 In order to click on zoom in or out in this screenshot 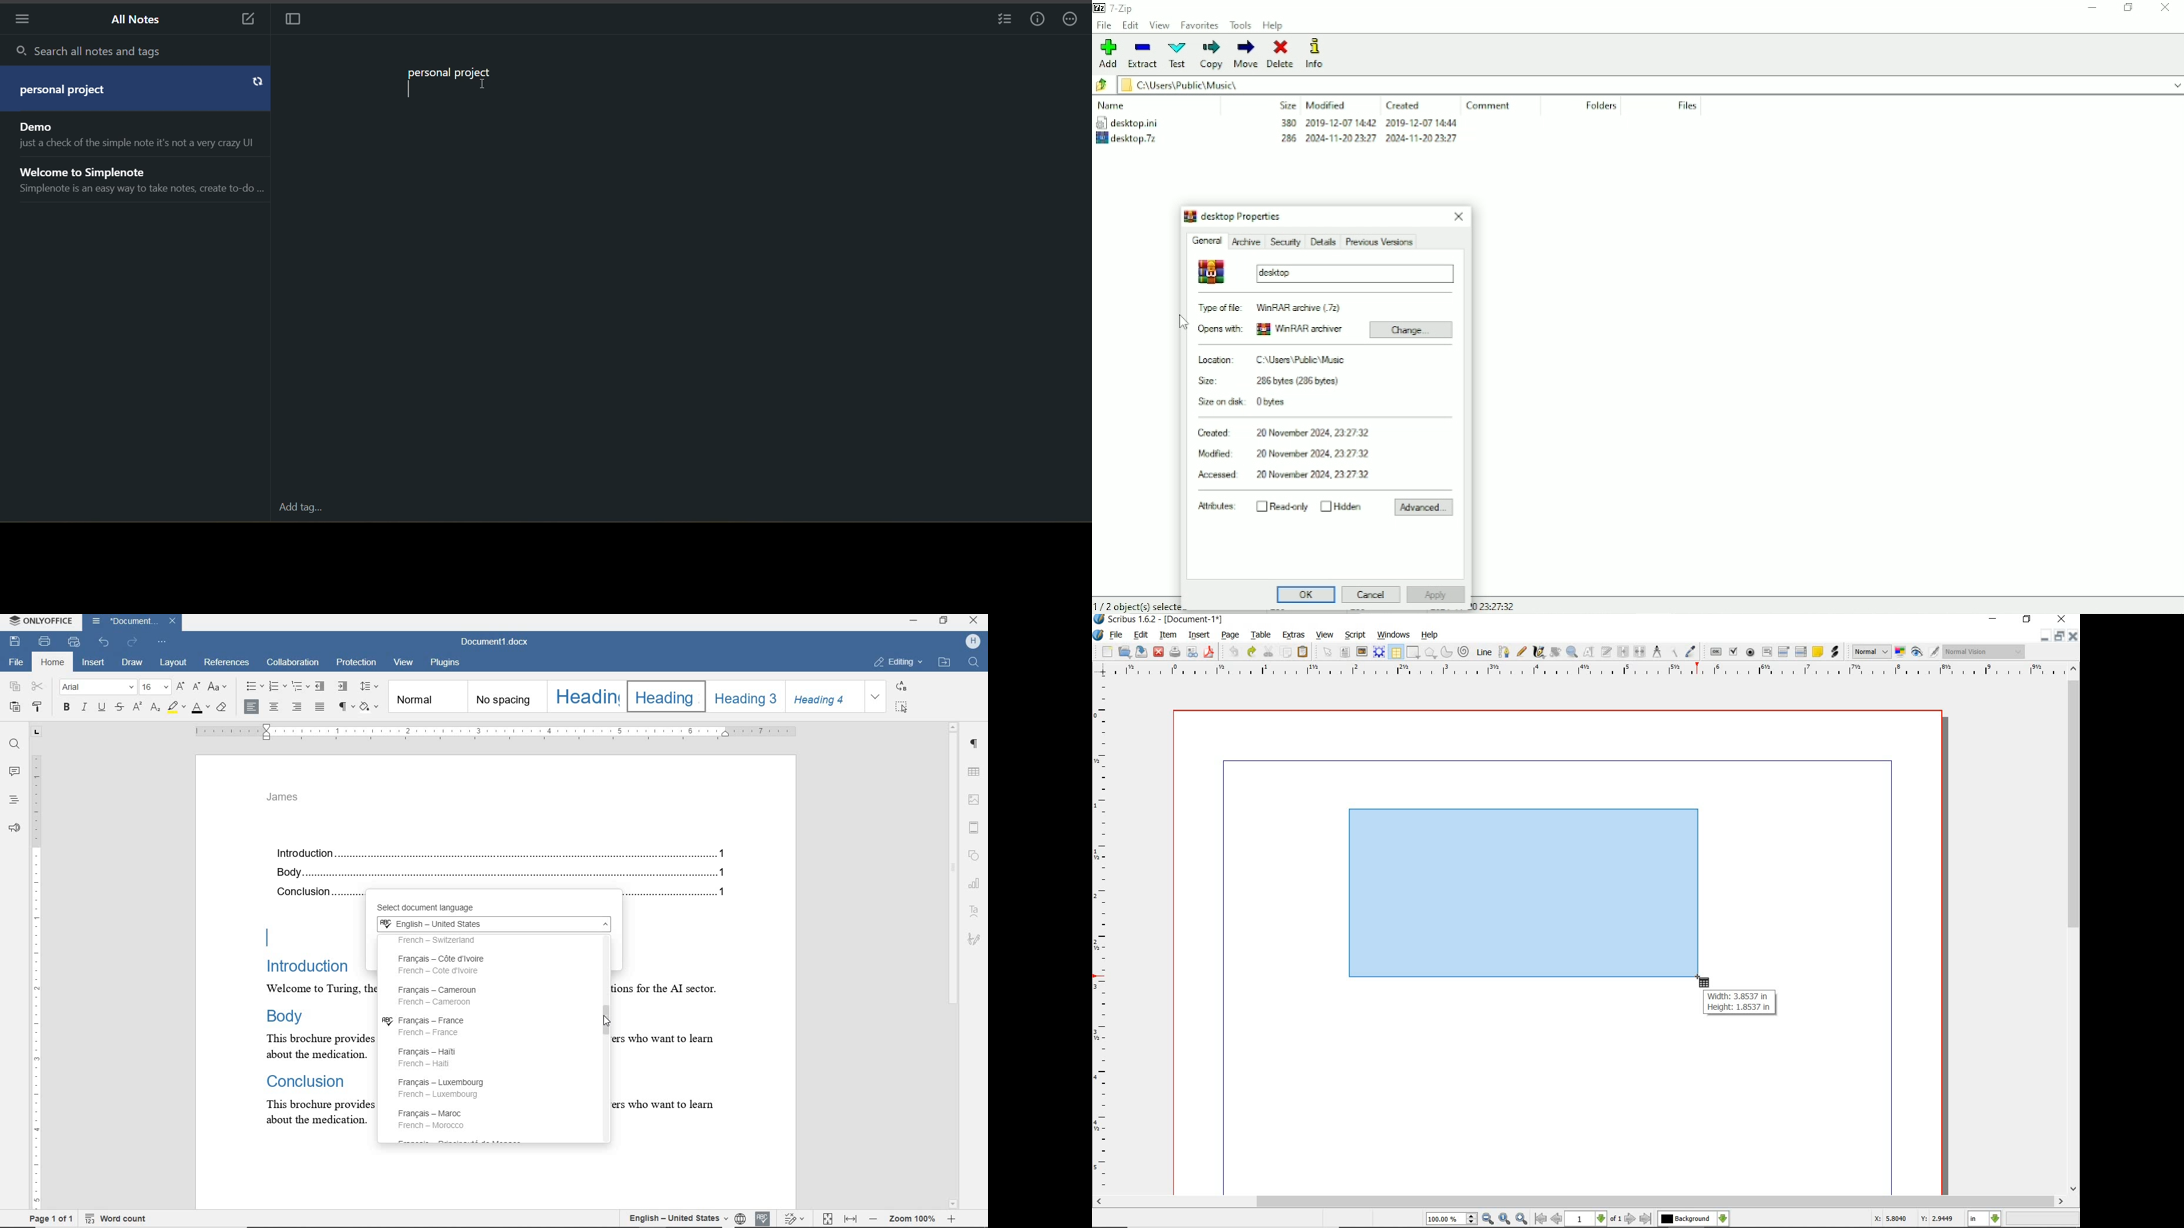, I will do `click(1571, 652)`.